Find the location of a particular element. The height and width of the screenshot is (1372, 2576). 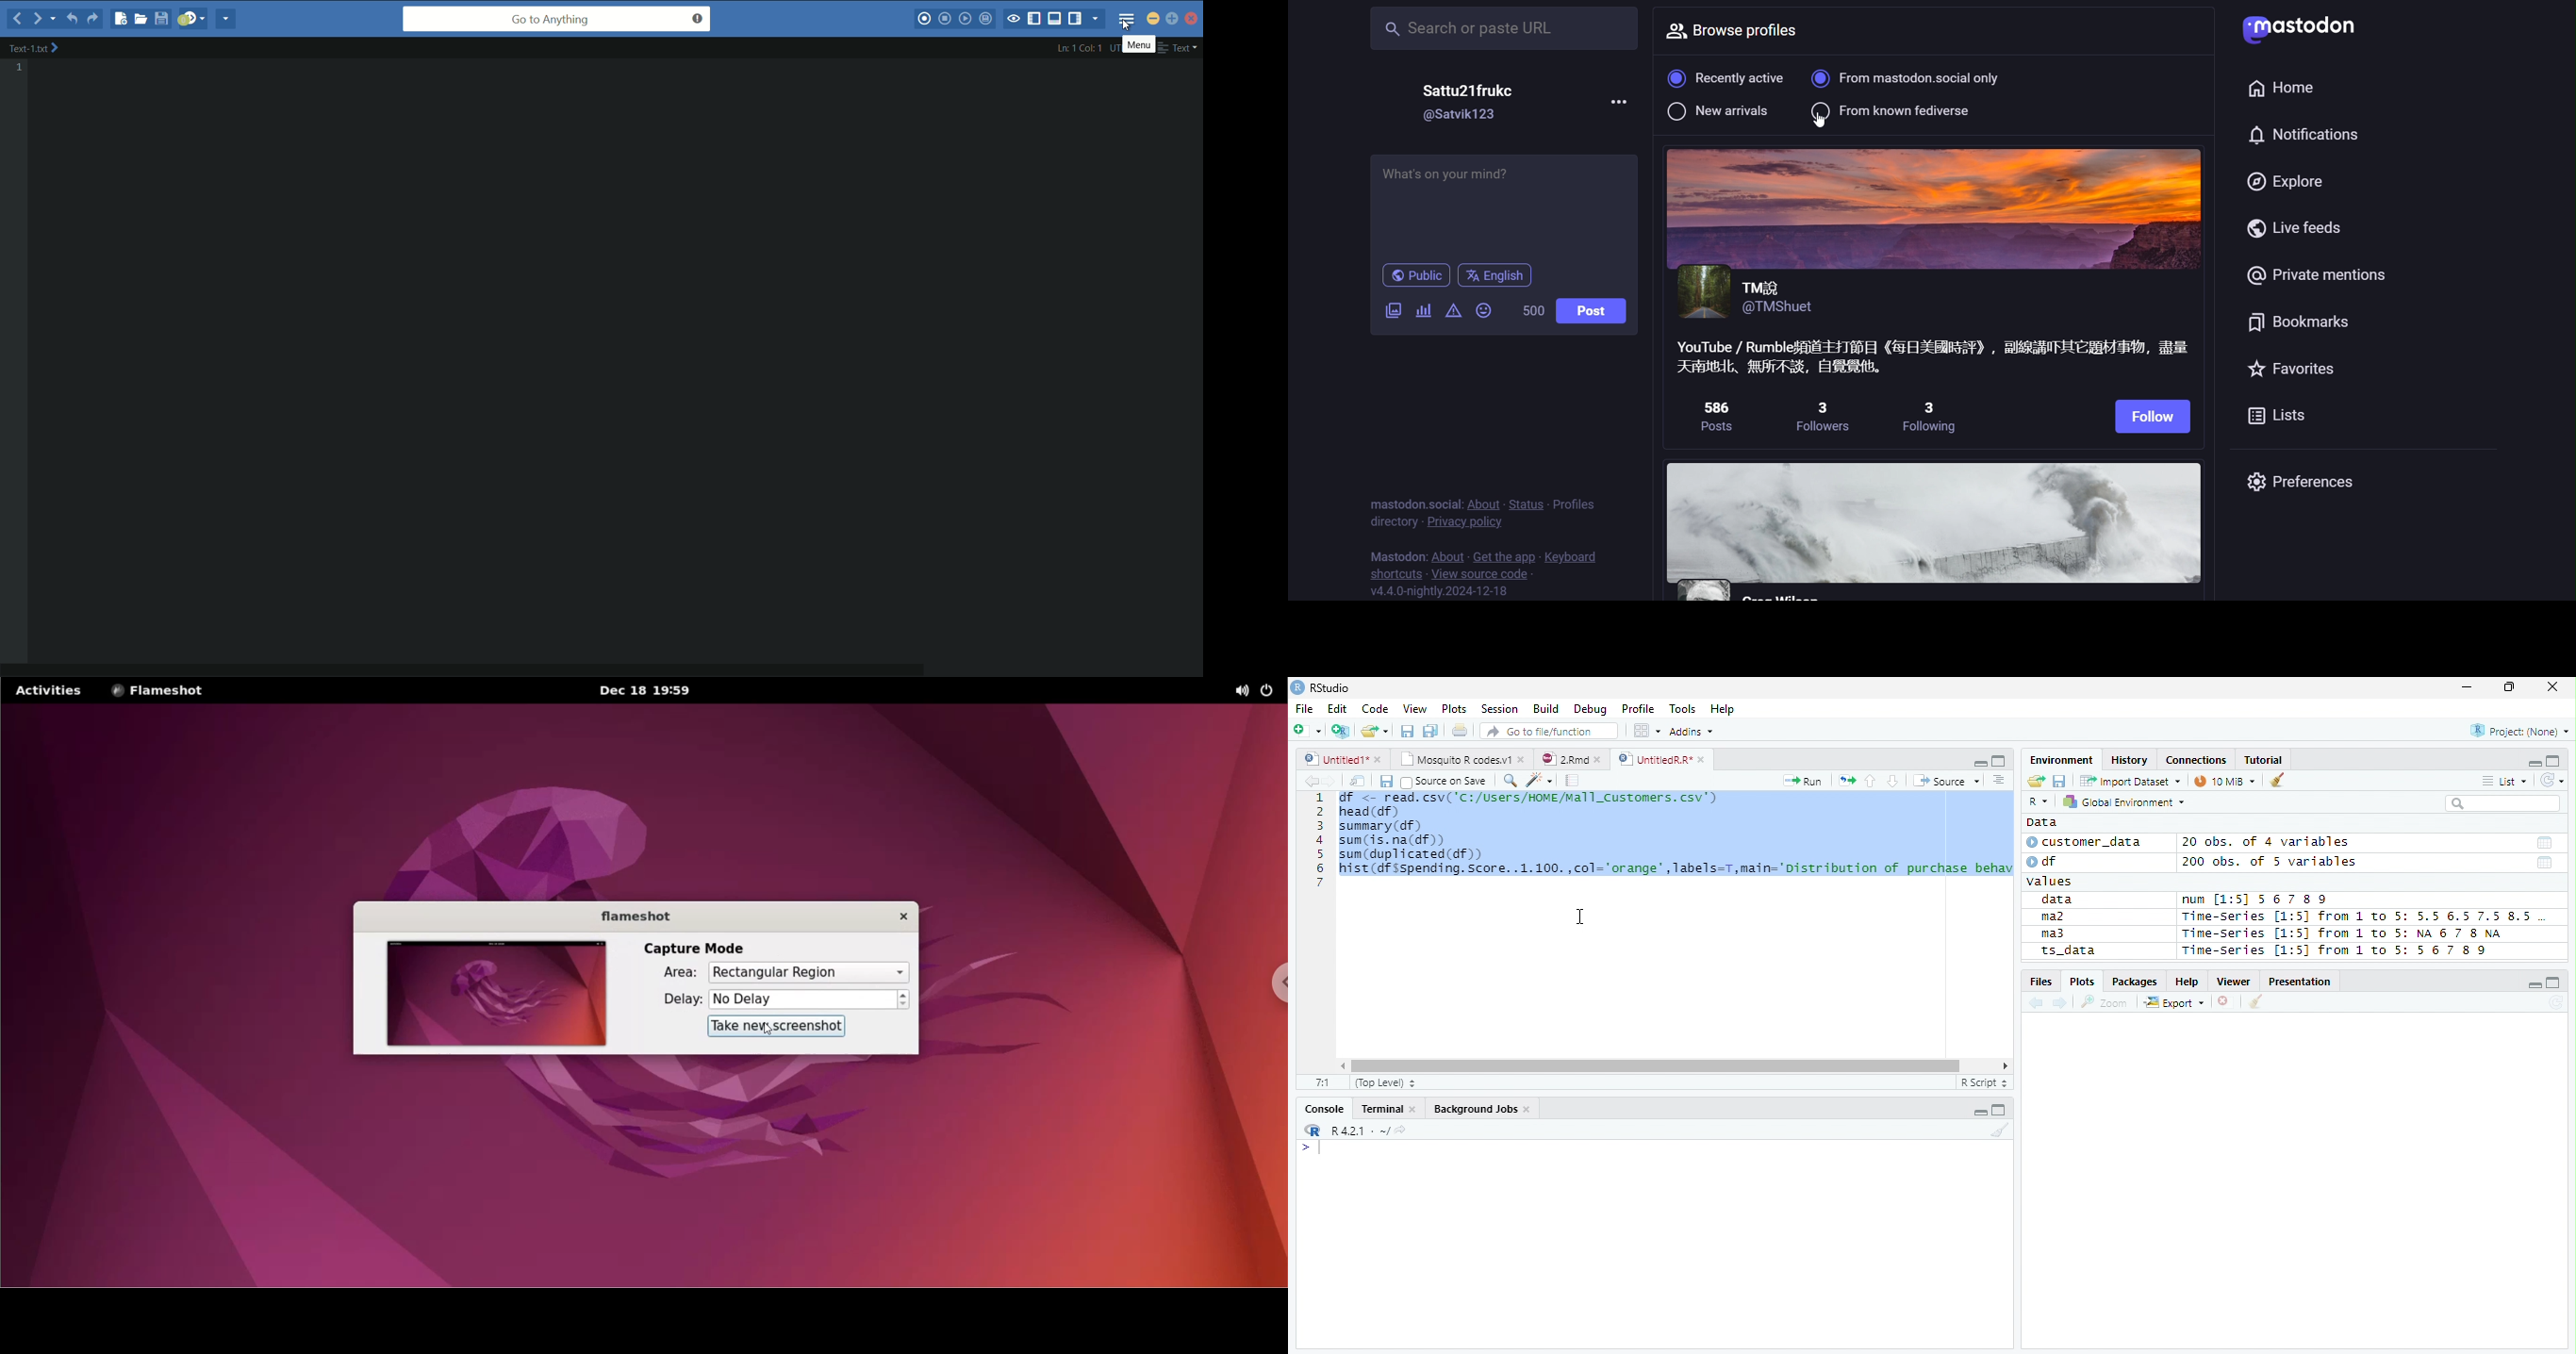

Connections is located at coordinates (2196, 760).